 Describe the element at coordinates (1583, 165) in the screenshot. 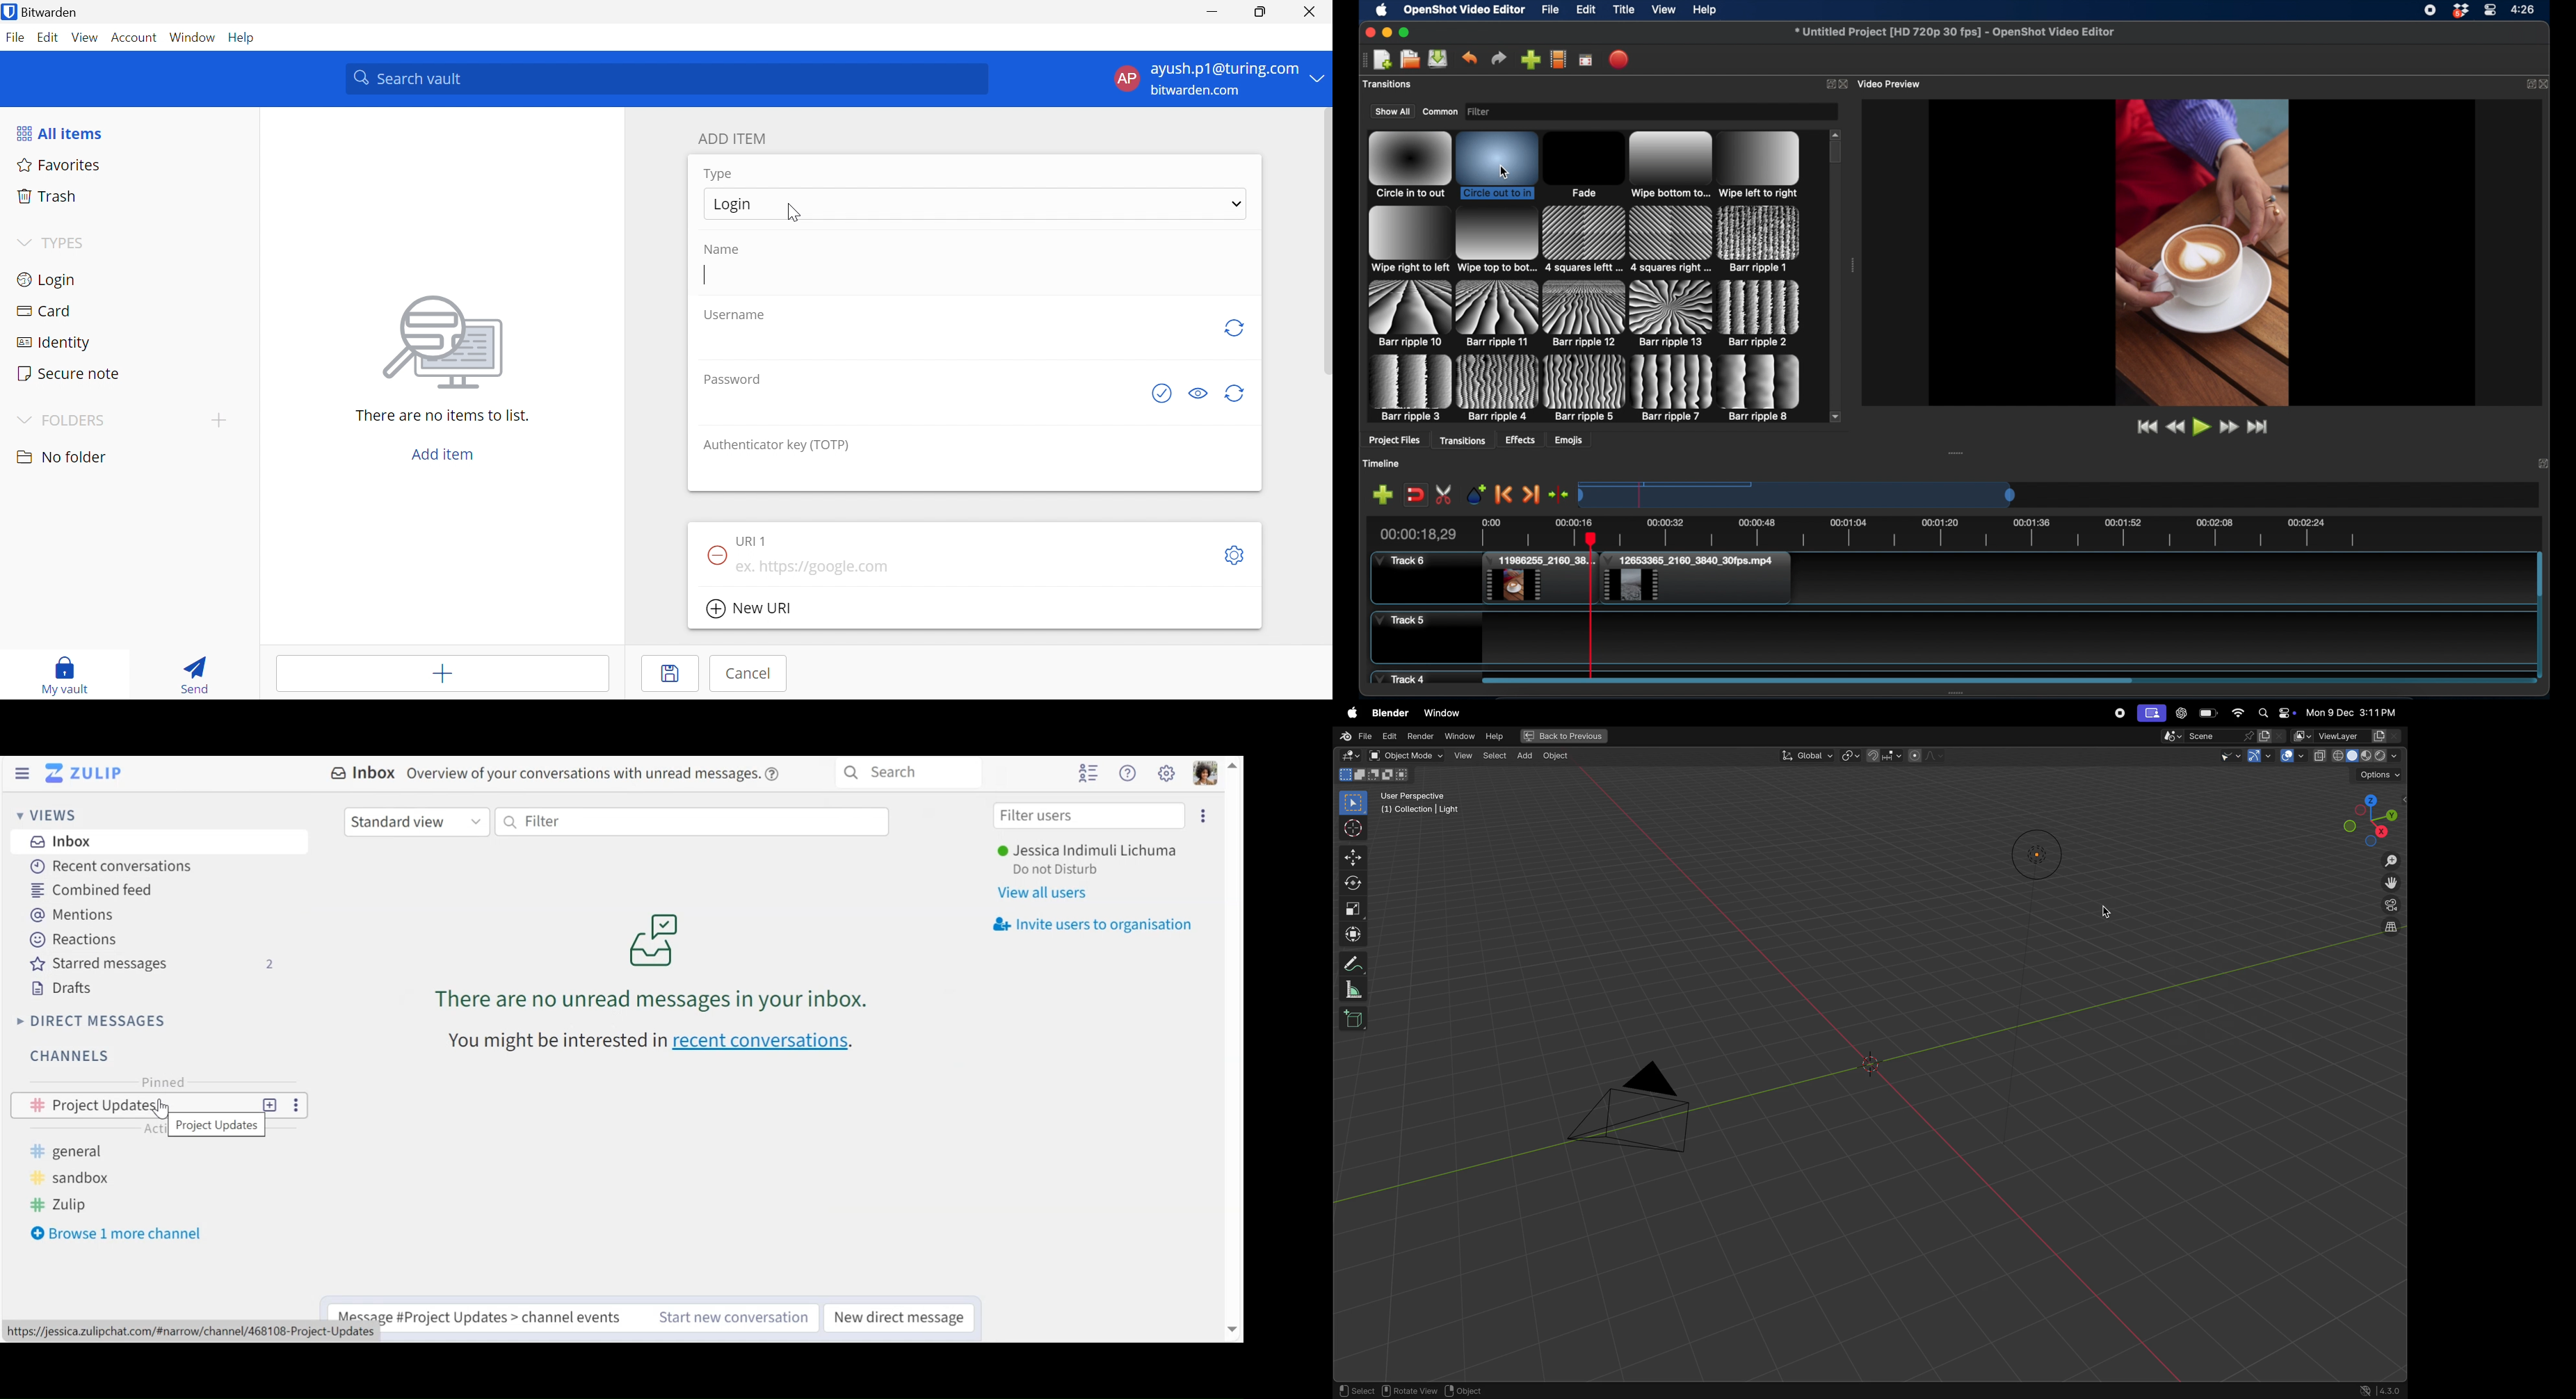

I see `transition` at that location.